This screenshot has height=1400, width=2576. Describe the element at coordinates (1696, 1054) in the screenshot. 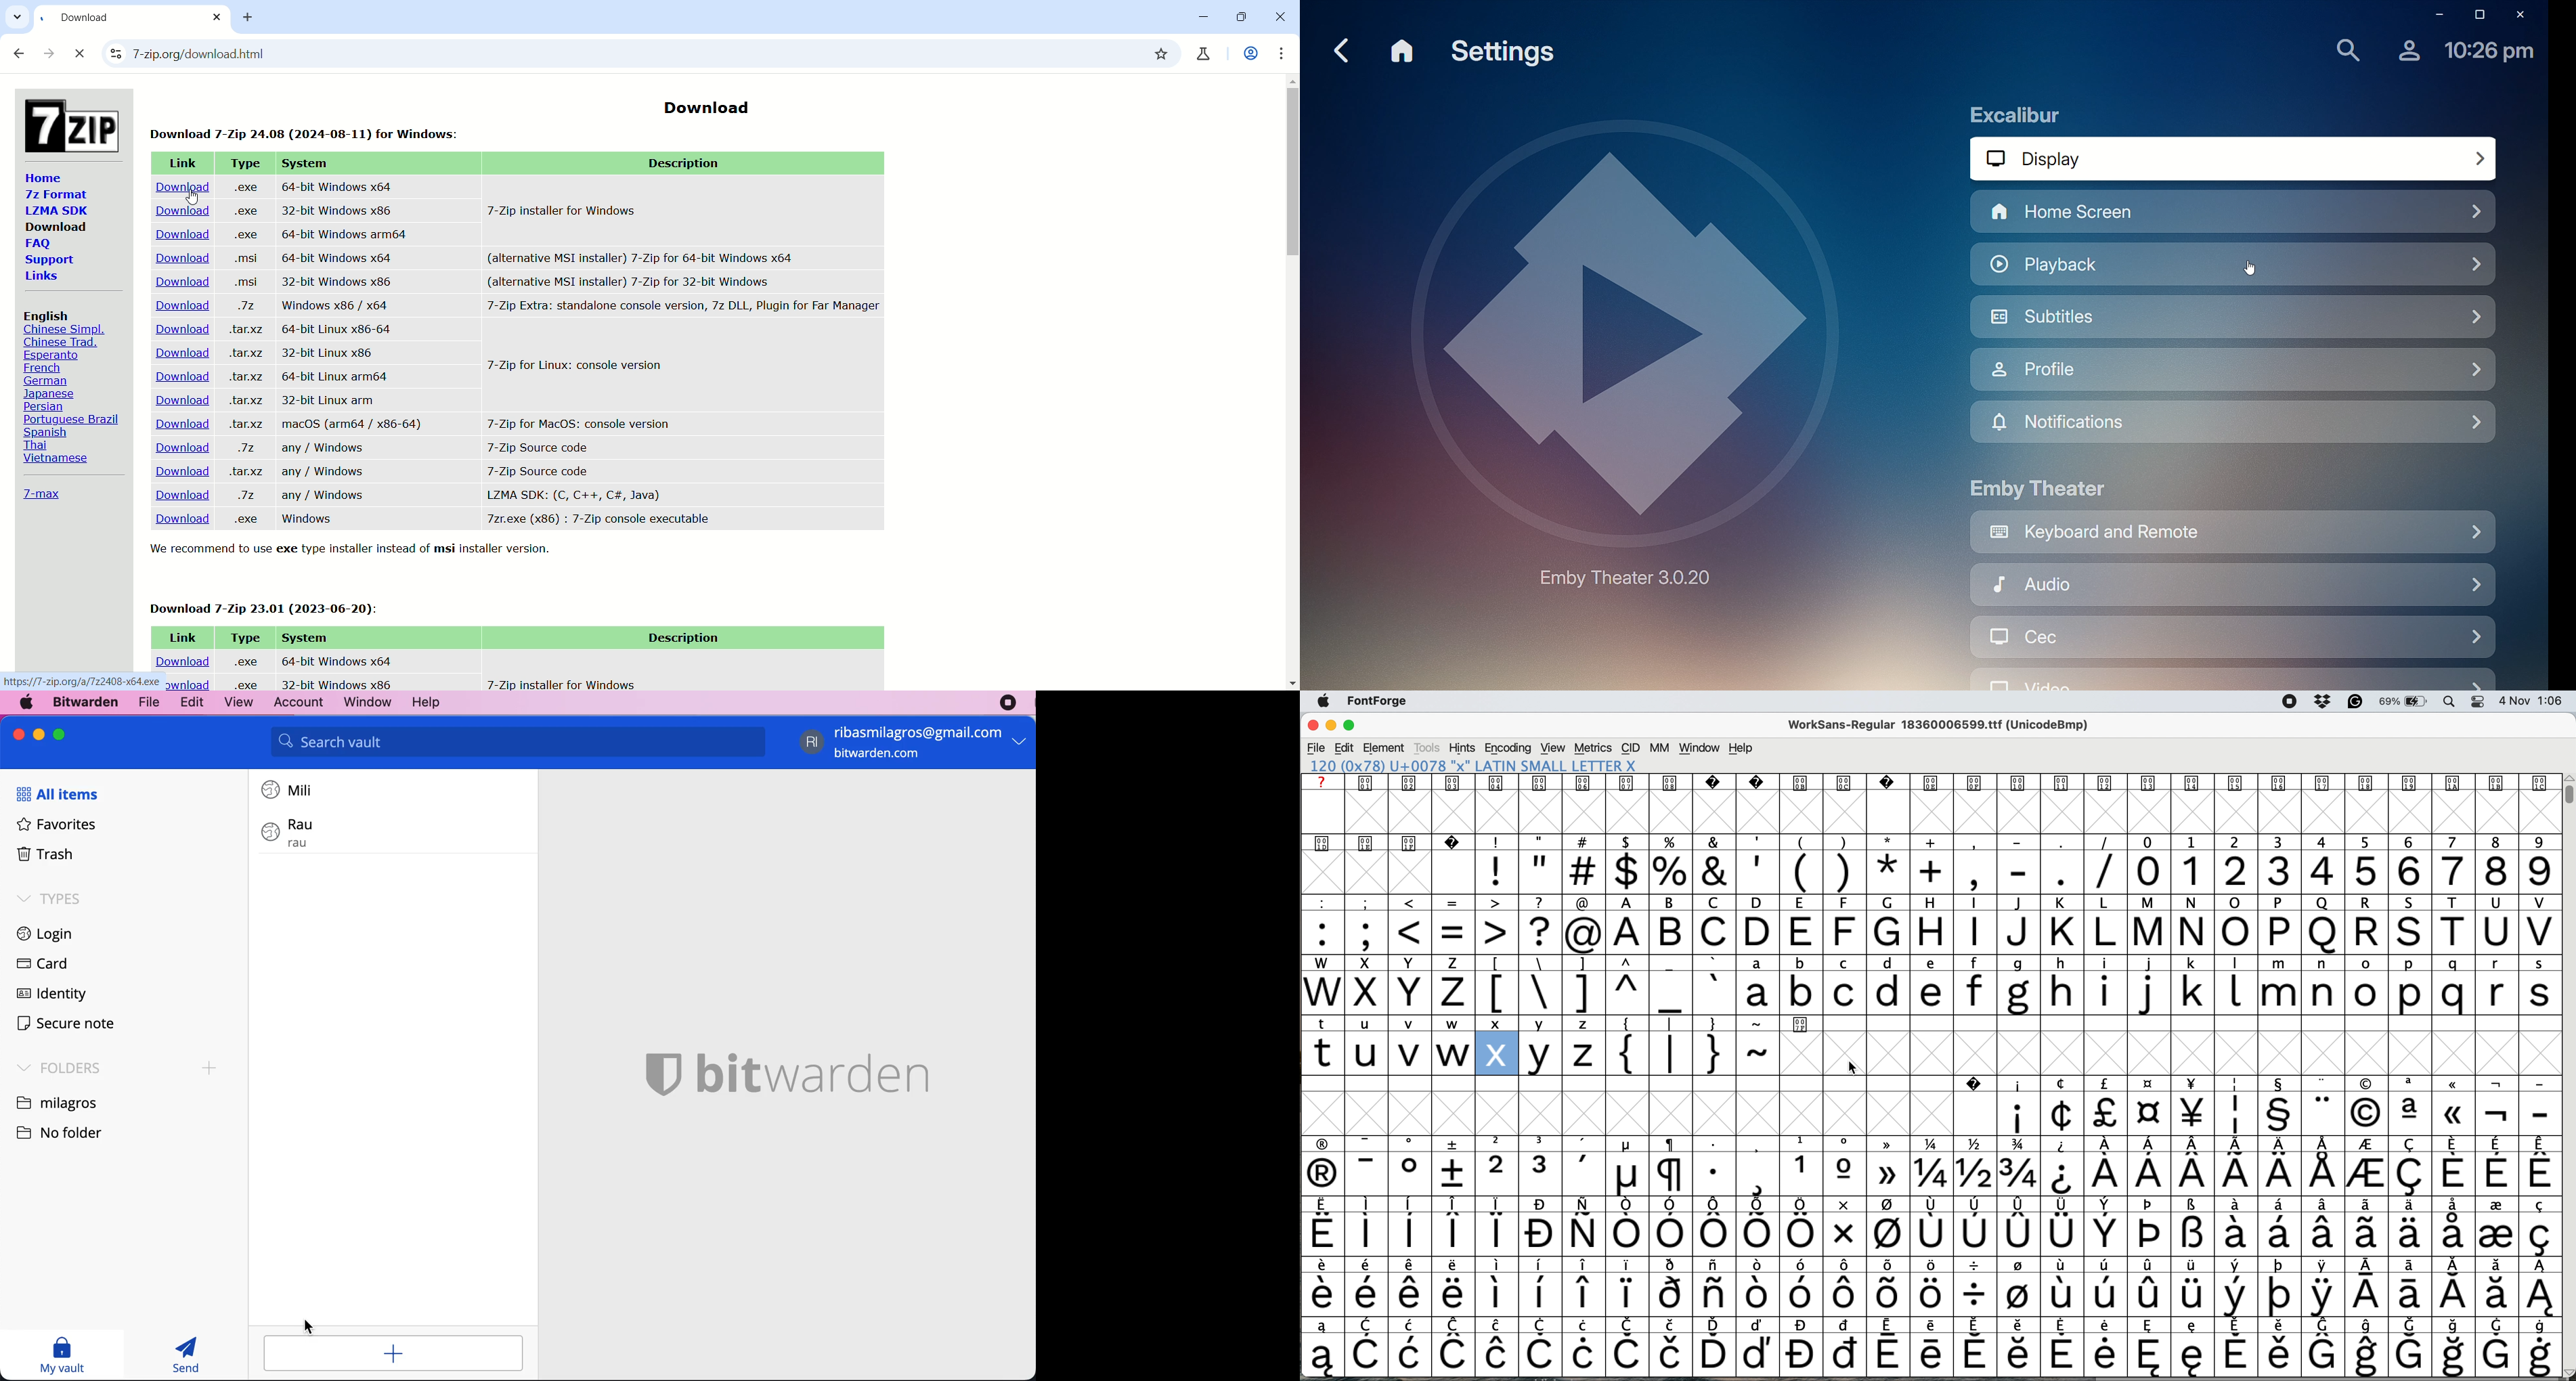

I see `special characters` at that location.